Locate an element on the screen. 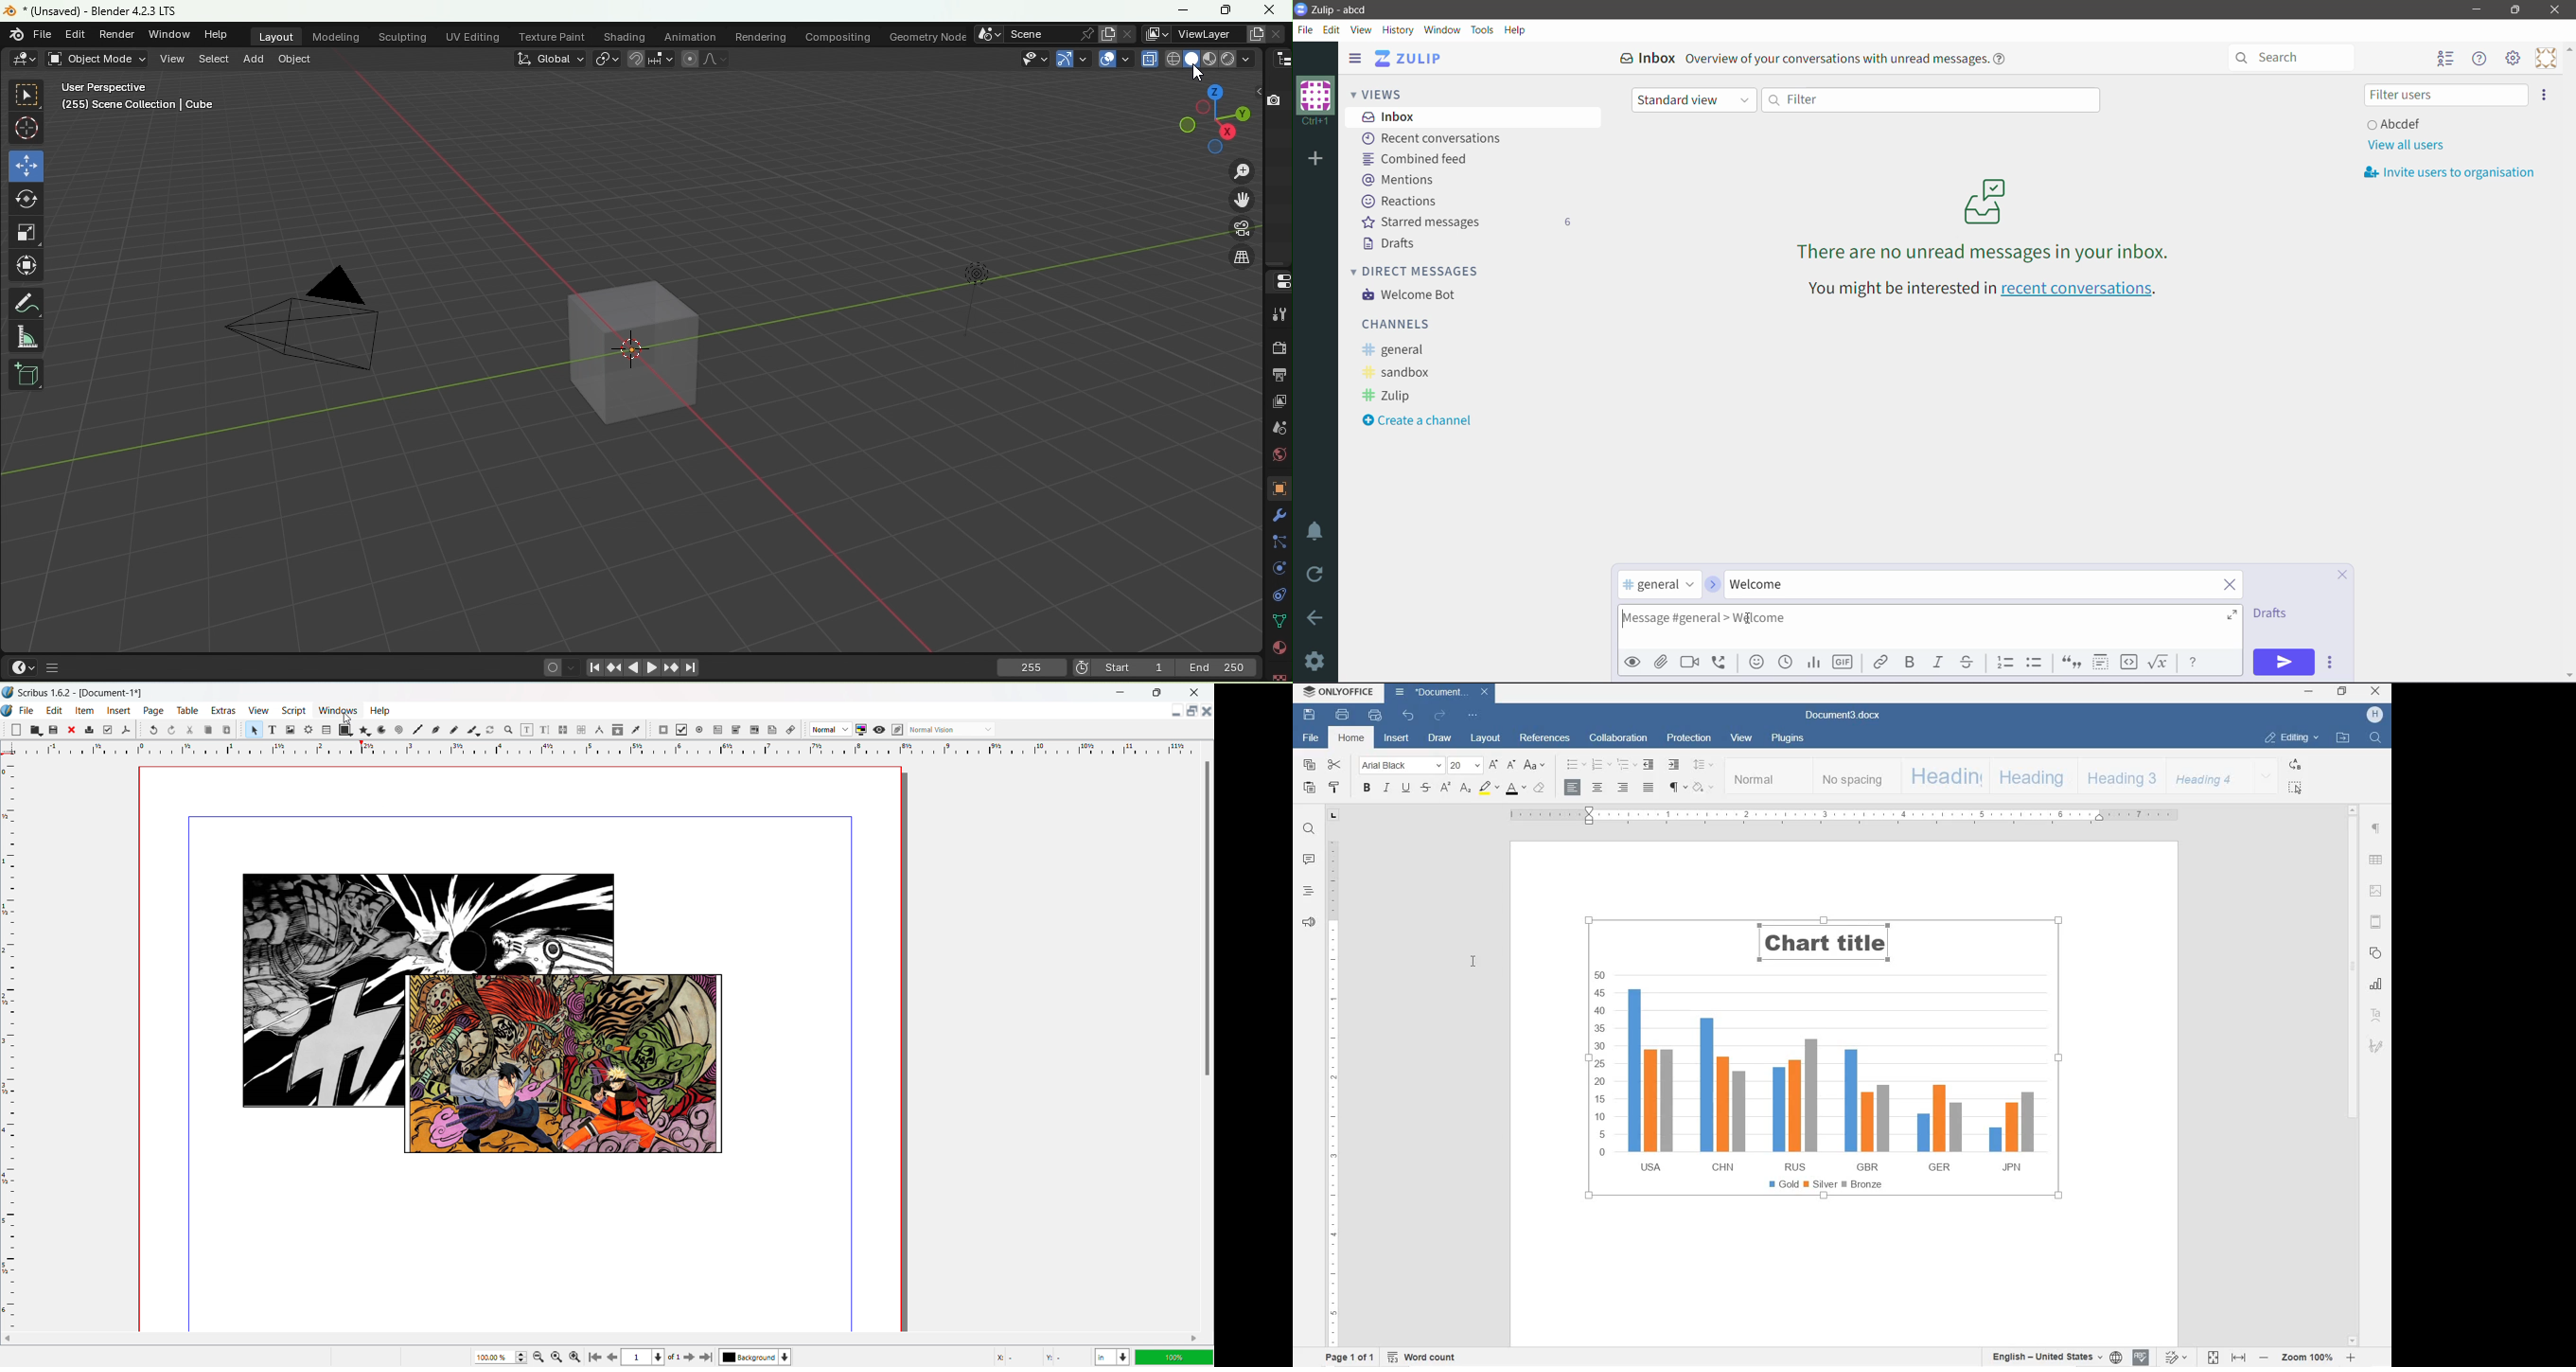 This screenshot has height=1372, width=2576. render frame is located at coordinates (309, 730).